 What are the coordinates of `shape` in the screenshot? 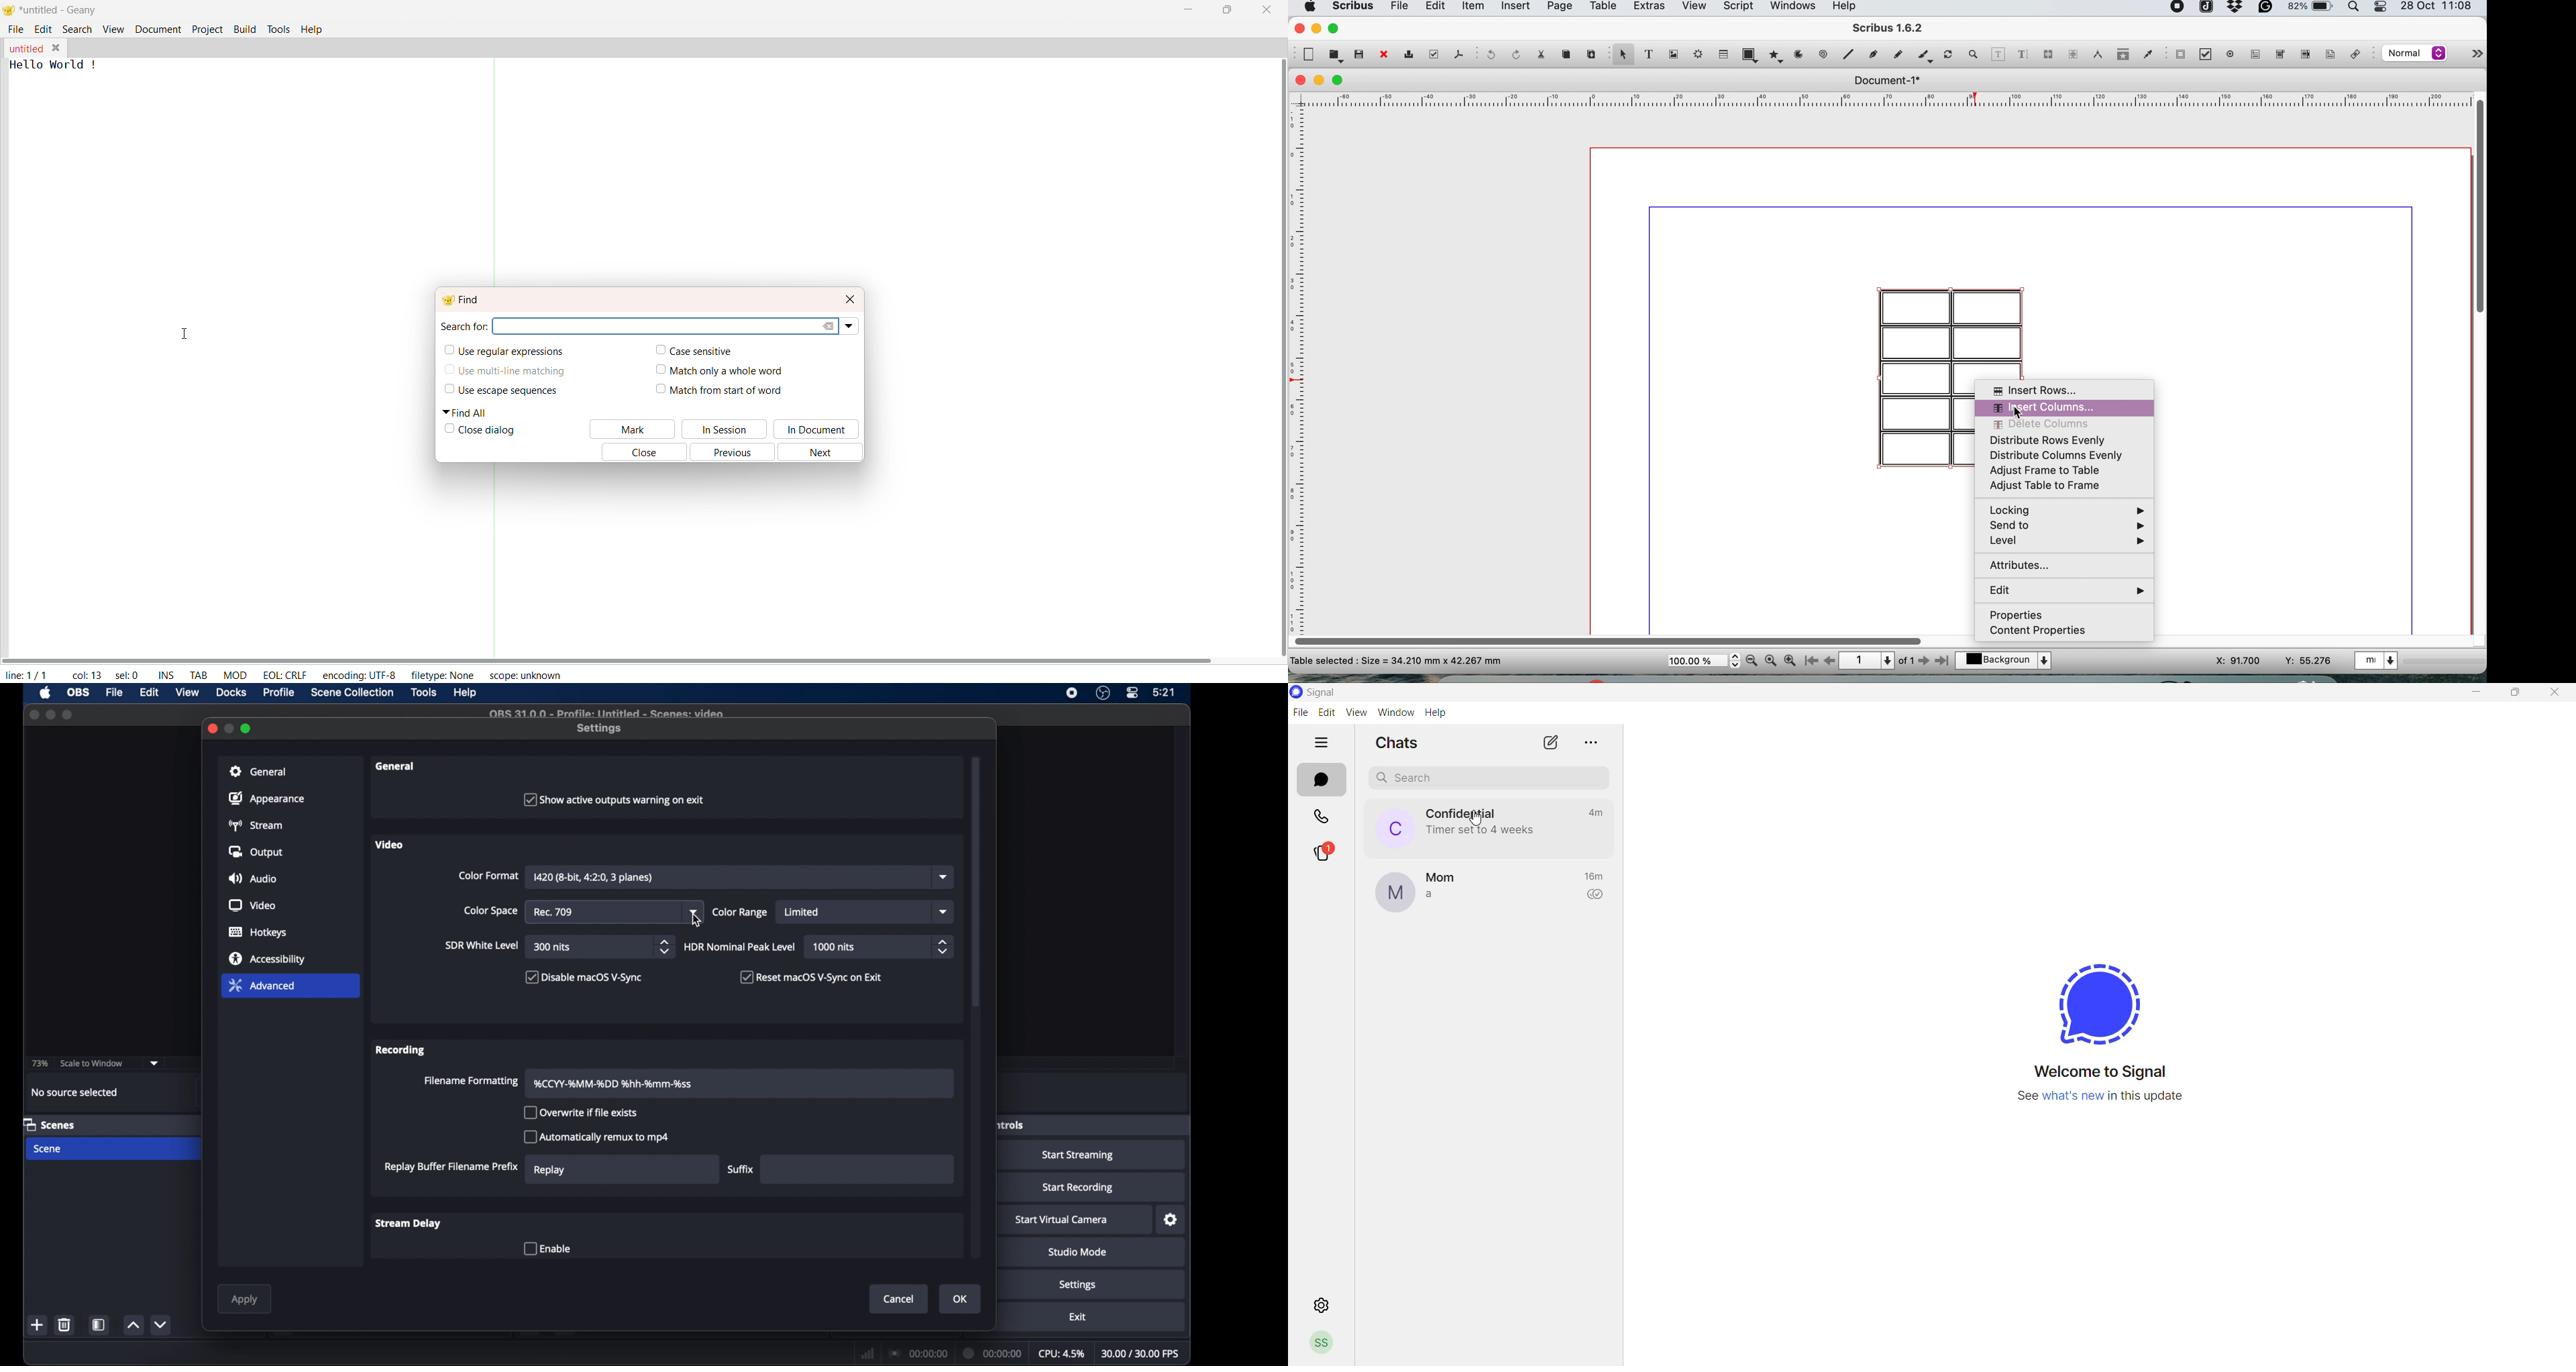 It's located at (1752, 55).